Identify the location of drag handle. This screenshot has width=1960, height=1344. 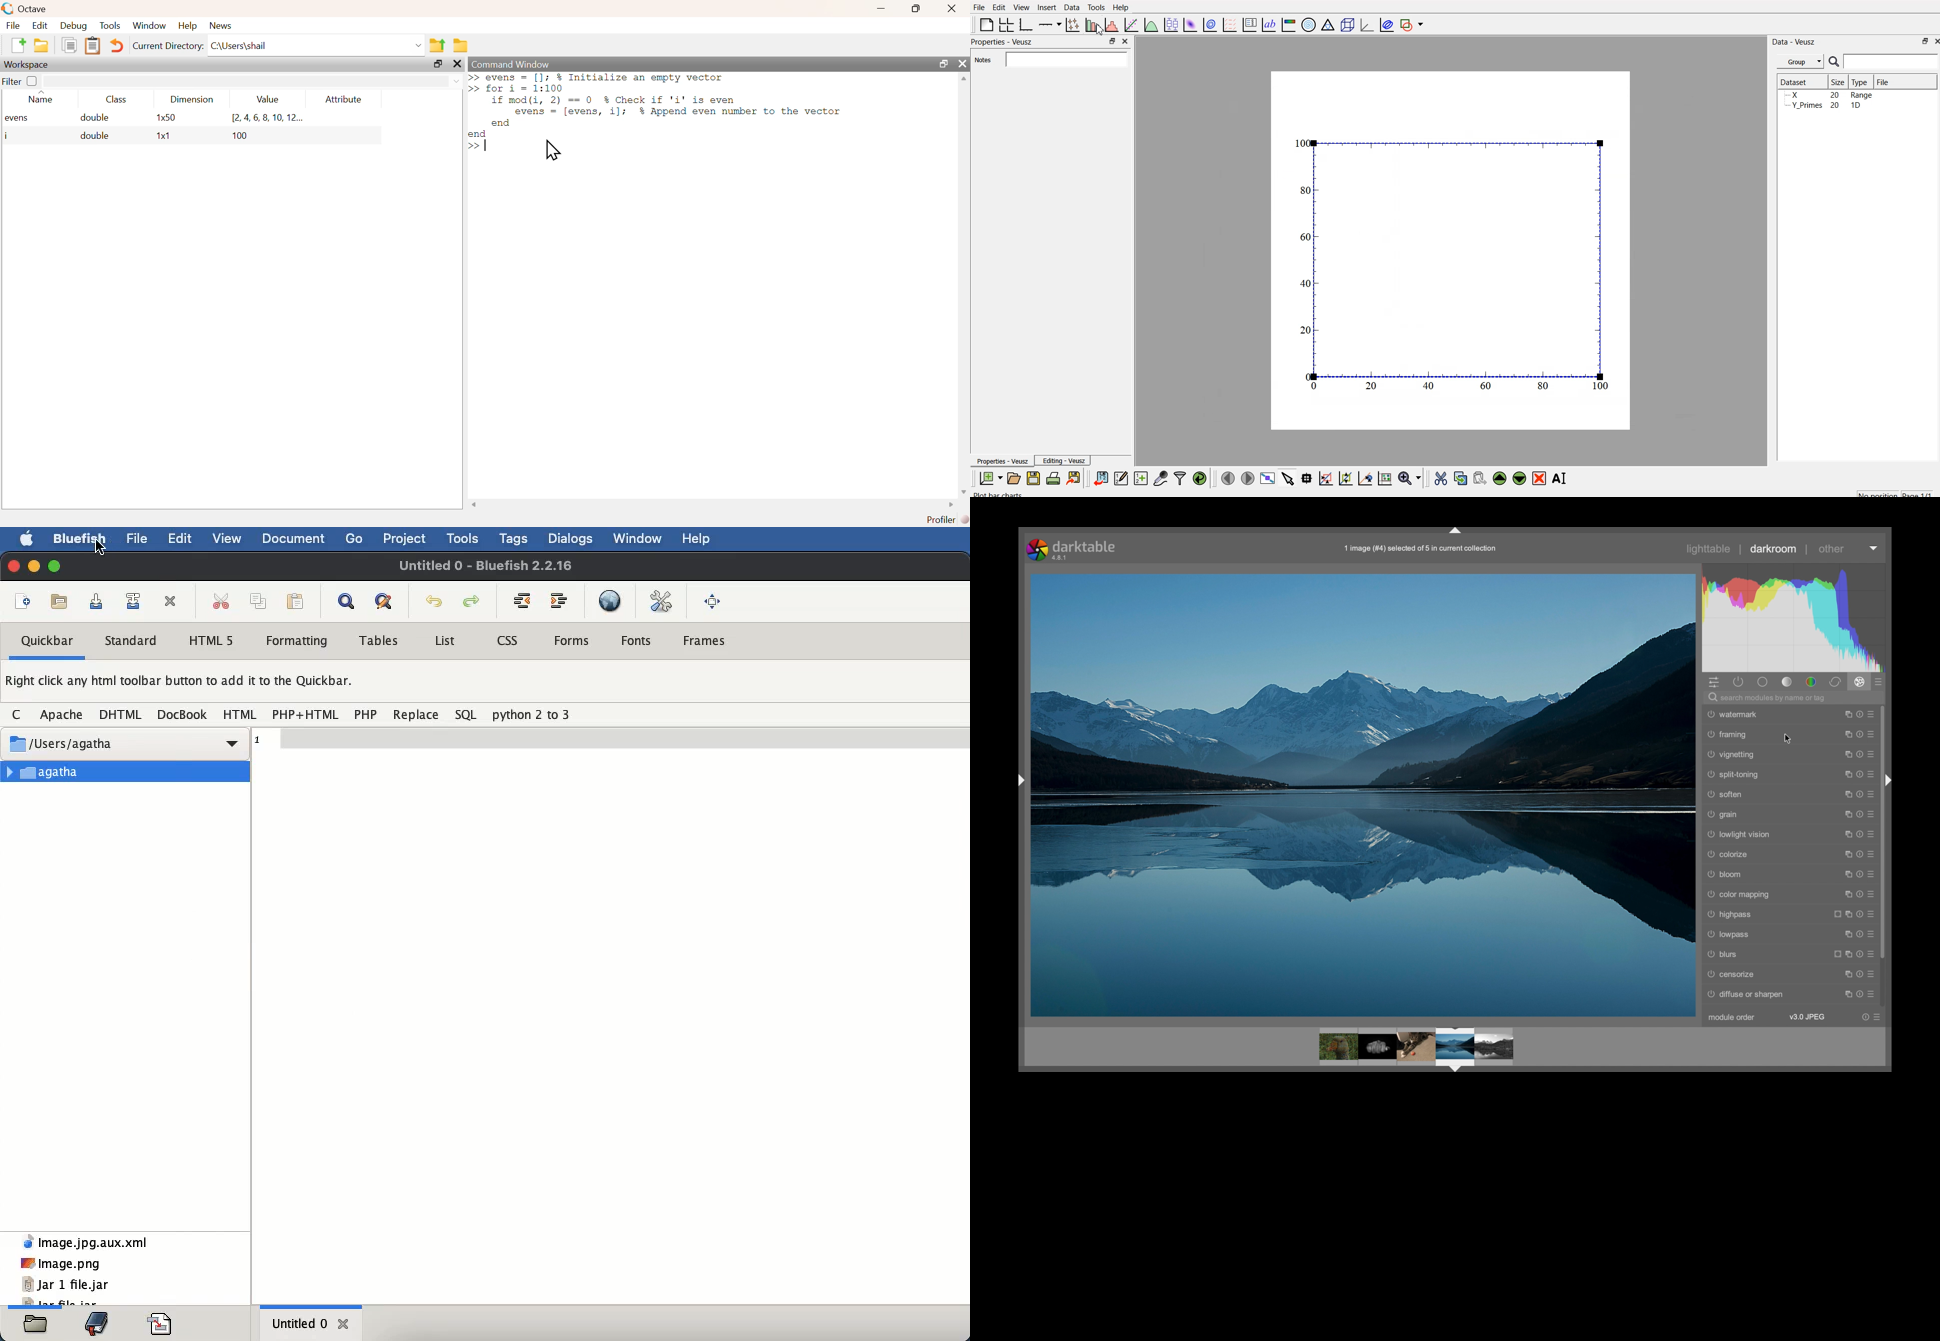
(1020, 781).